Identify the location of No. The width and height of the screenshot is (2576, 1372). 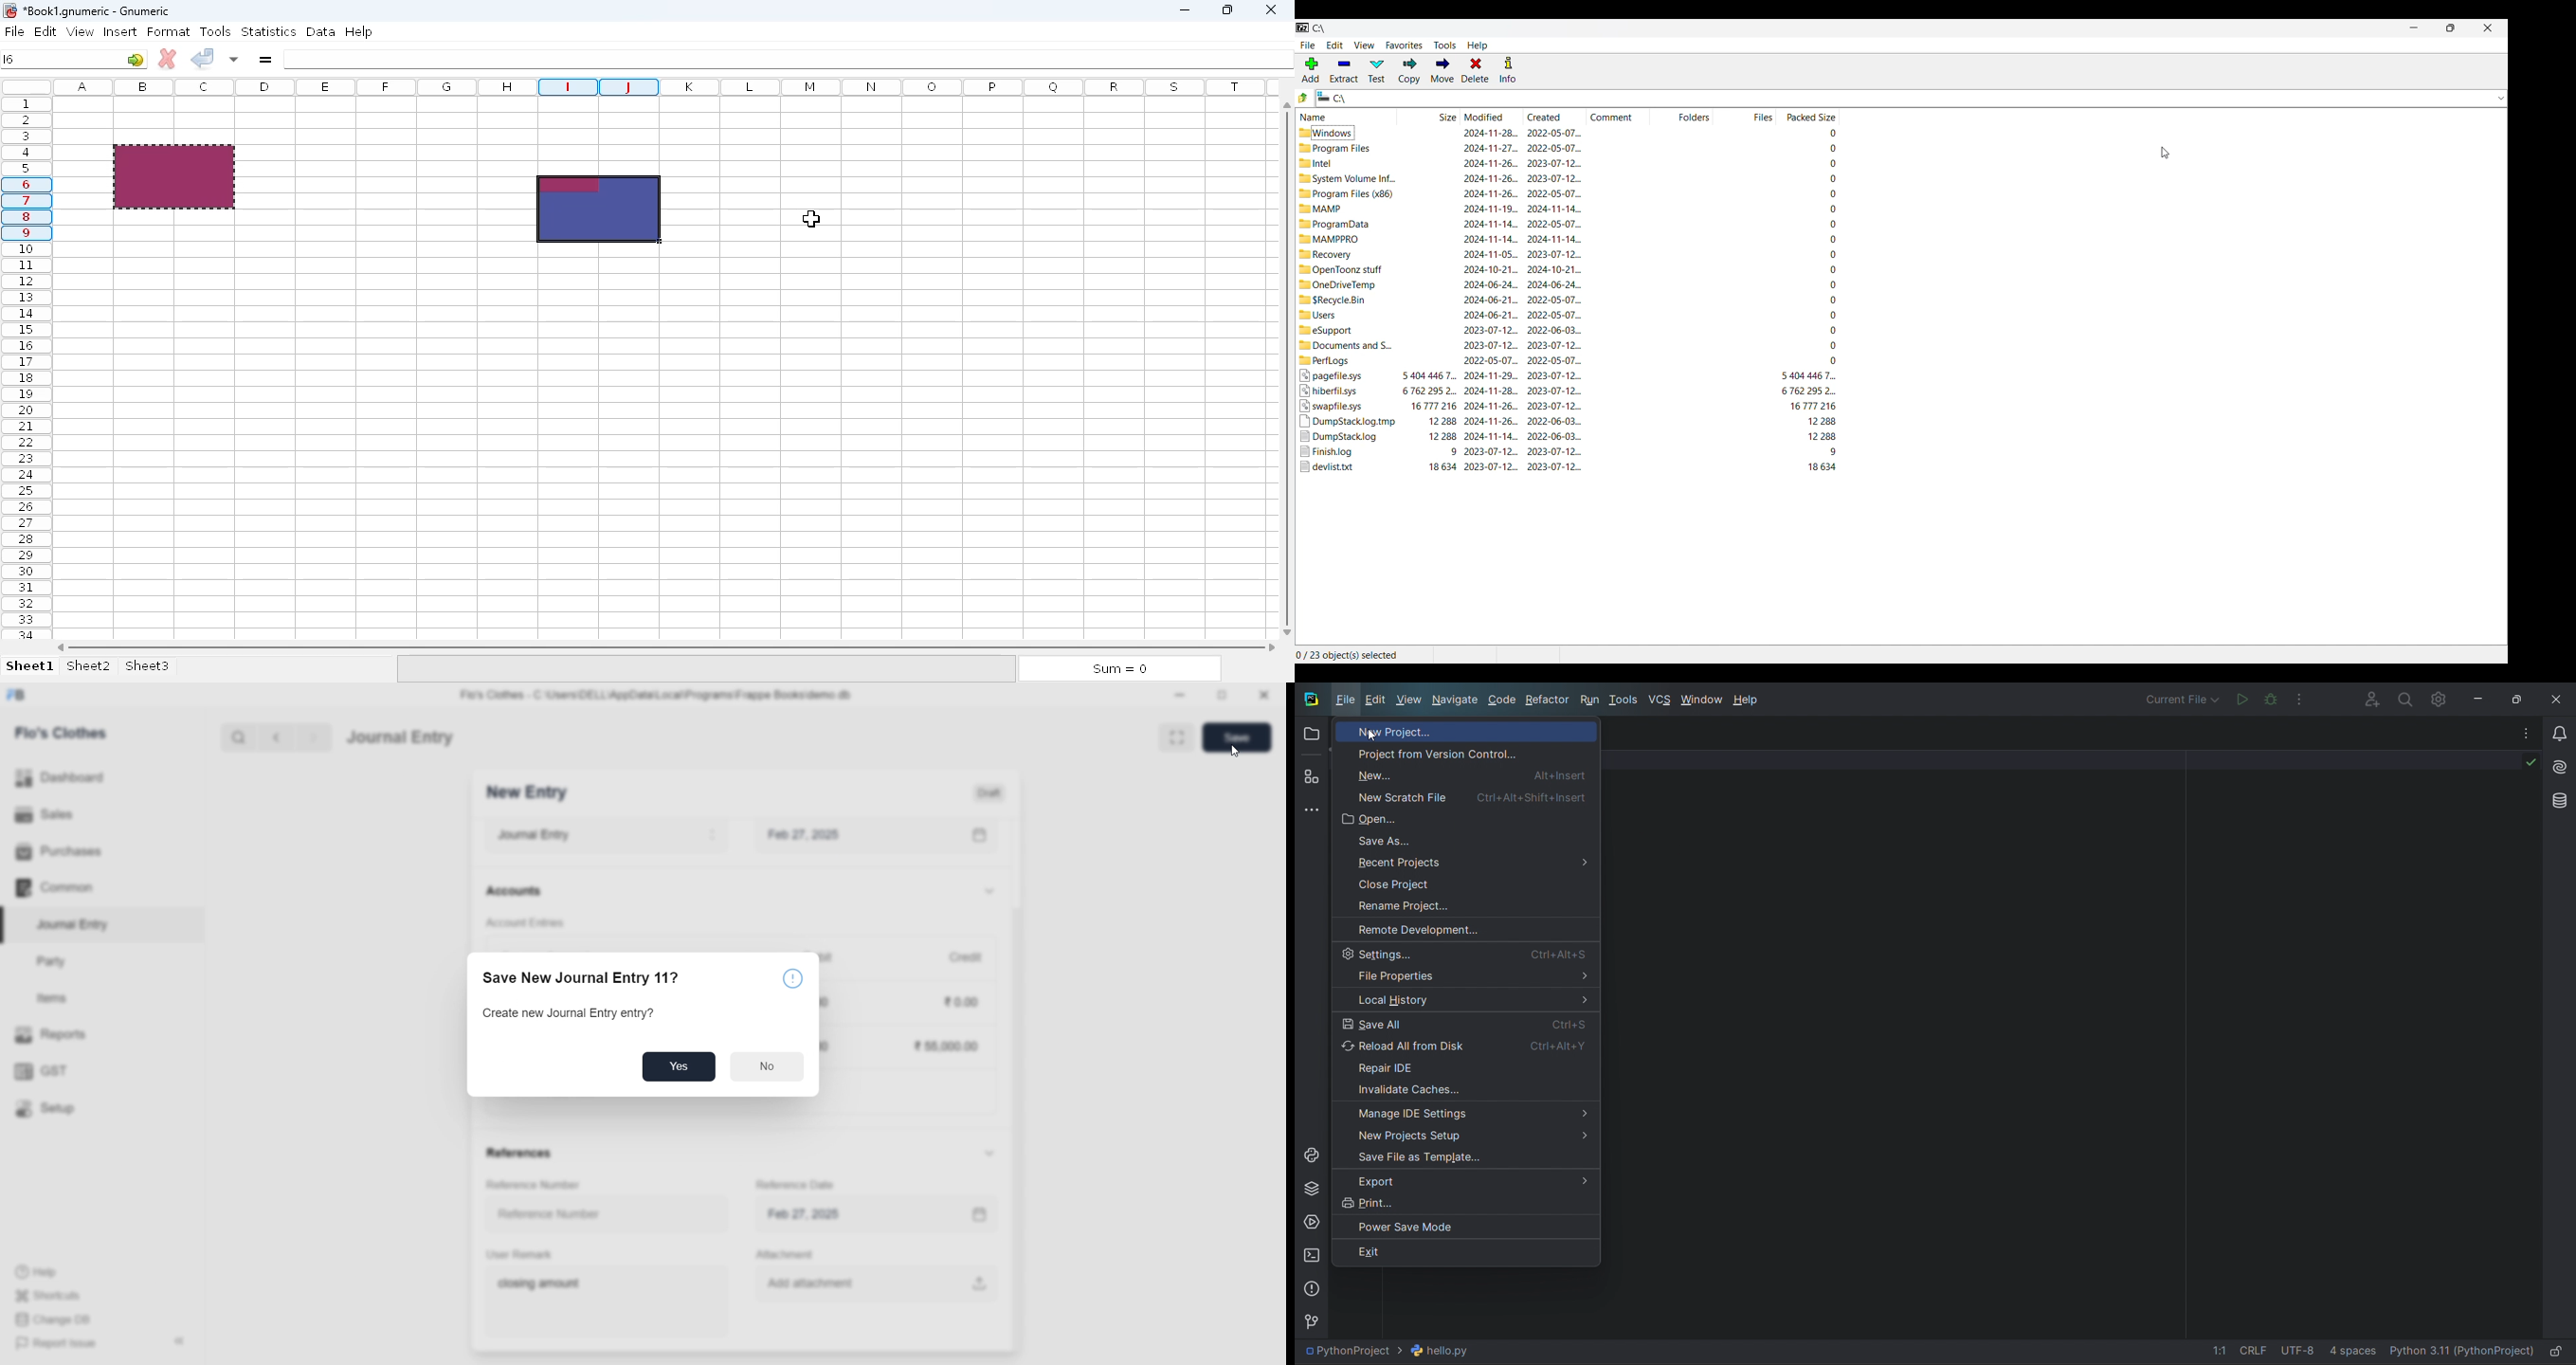
(768, 1066).